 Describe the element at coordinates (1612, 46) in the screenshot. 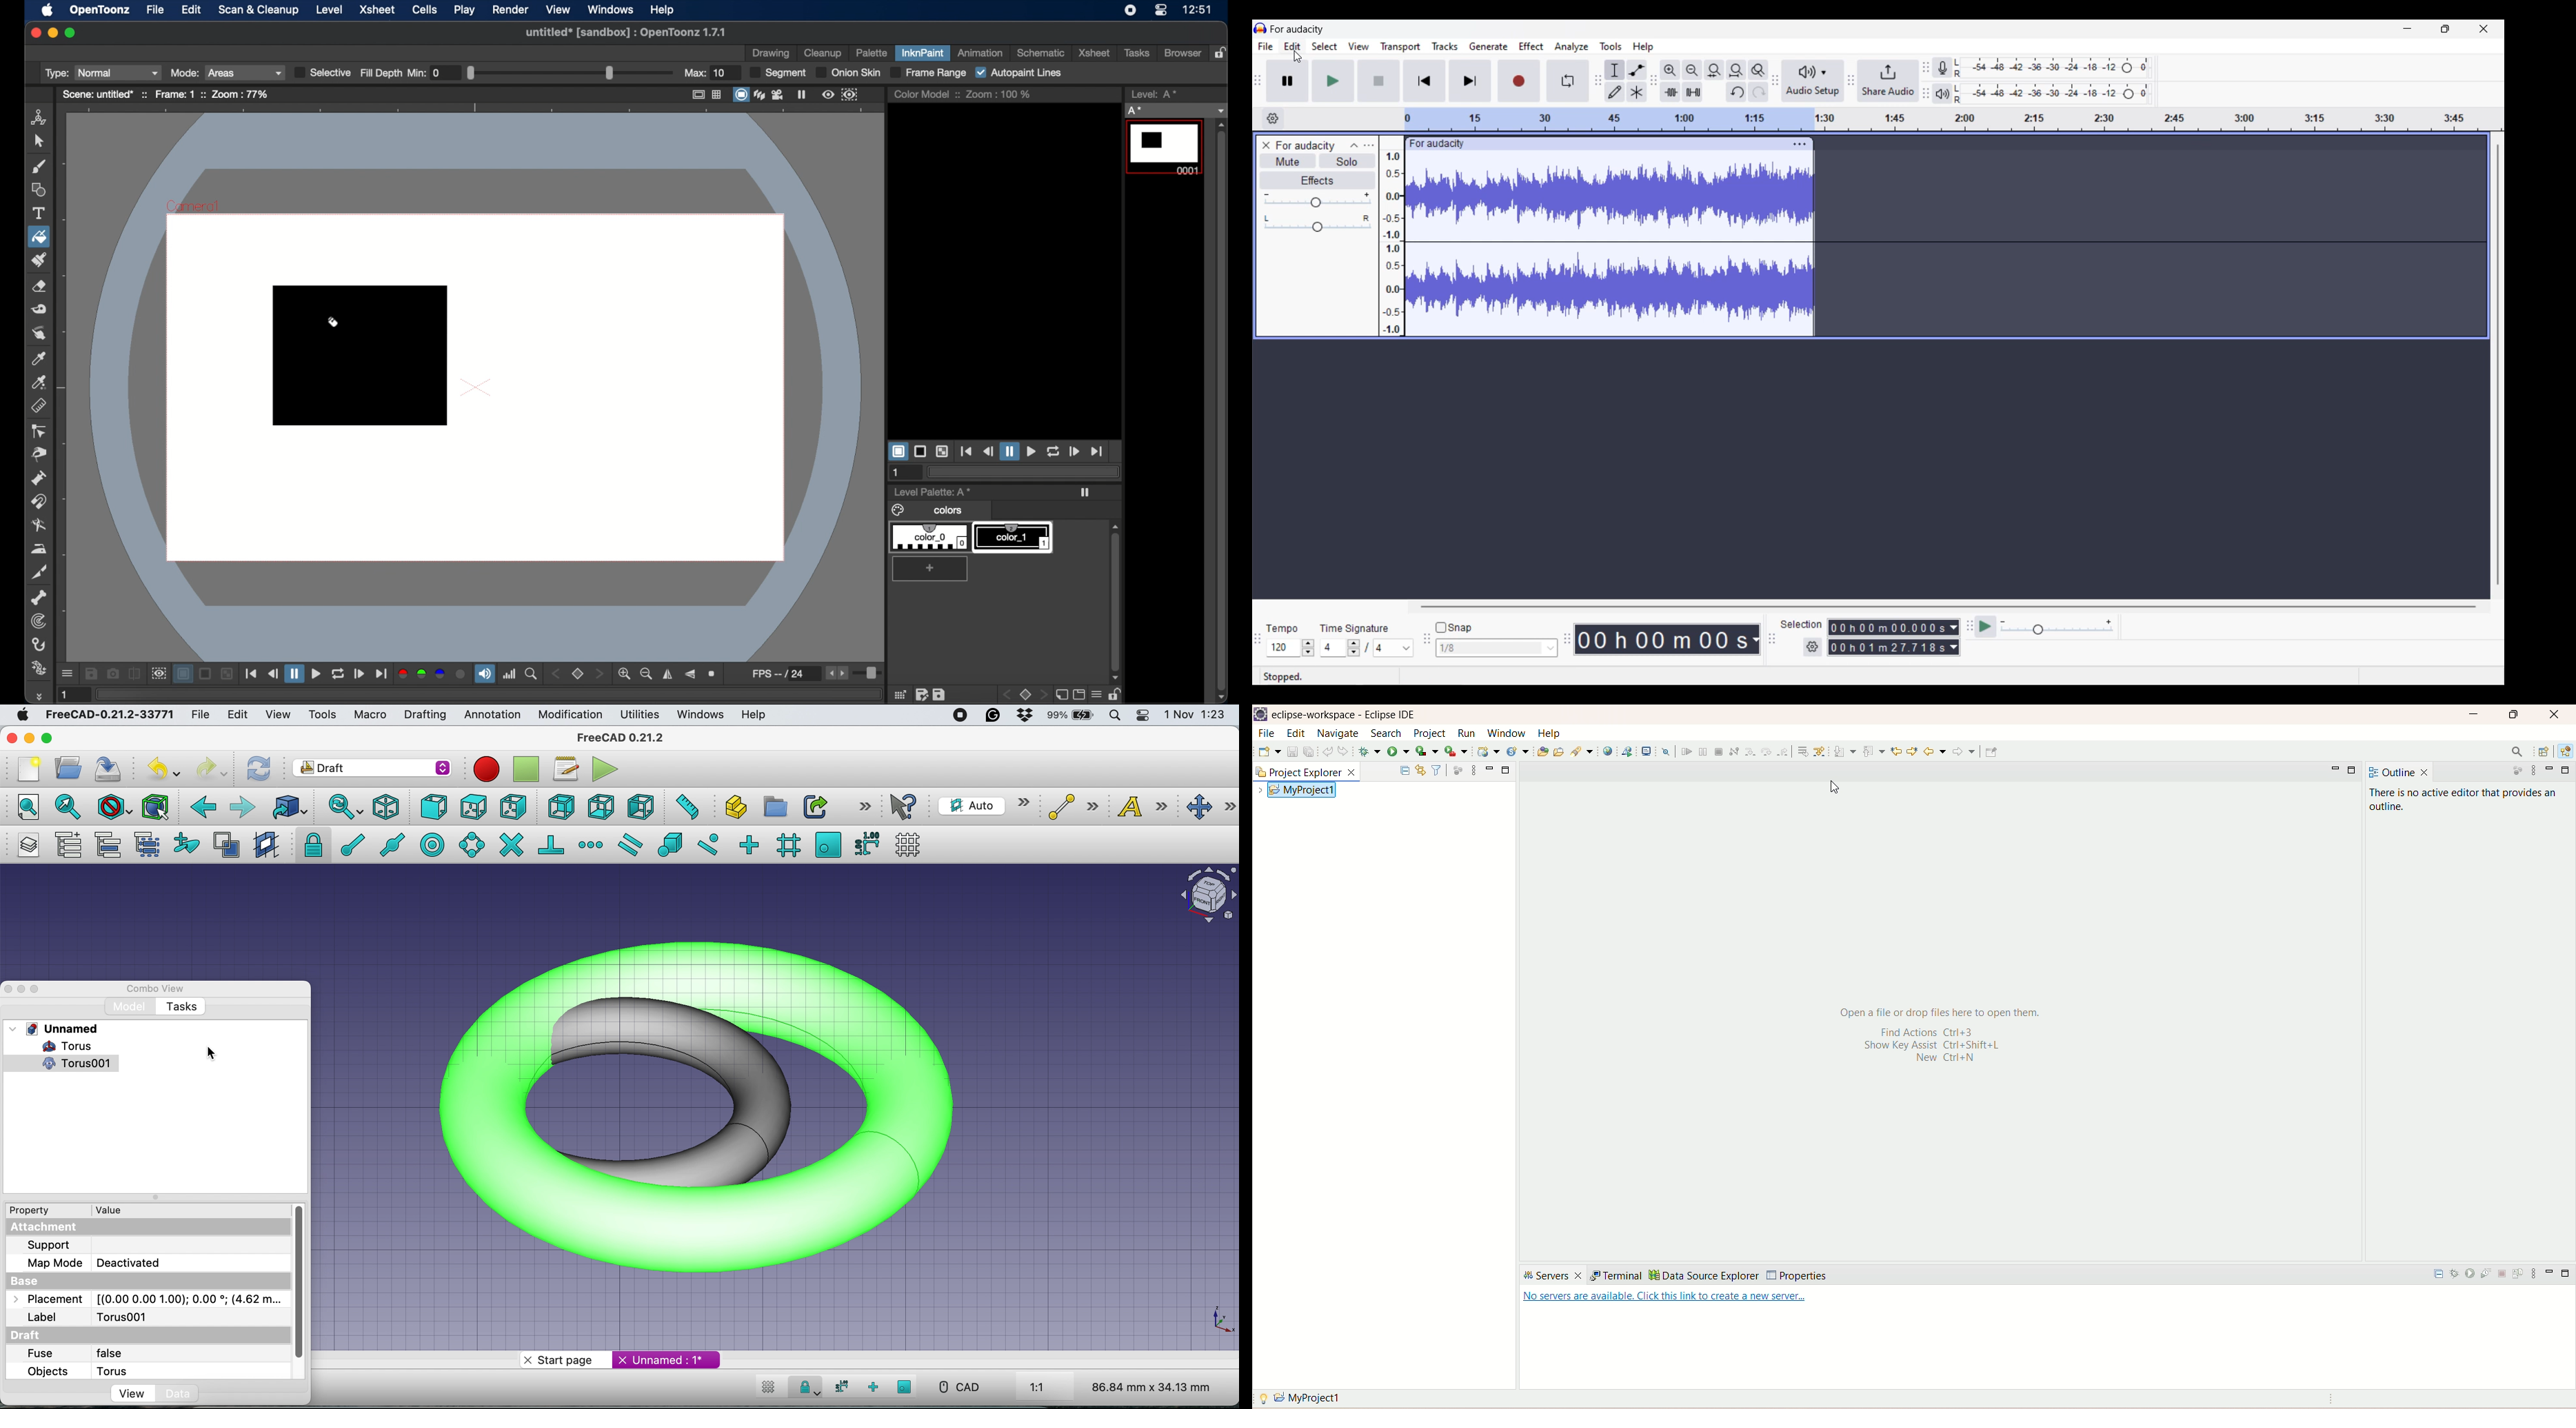

I see `Tools menu` at that location.